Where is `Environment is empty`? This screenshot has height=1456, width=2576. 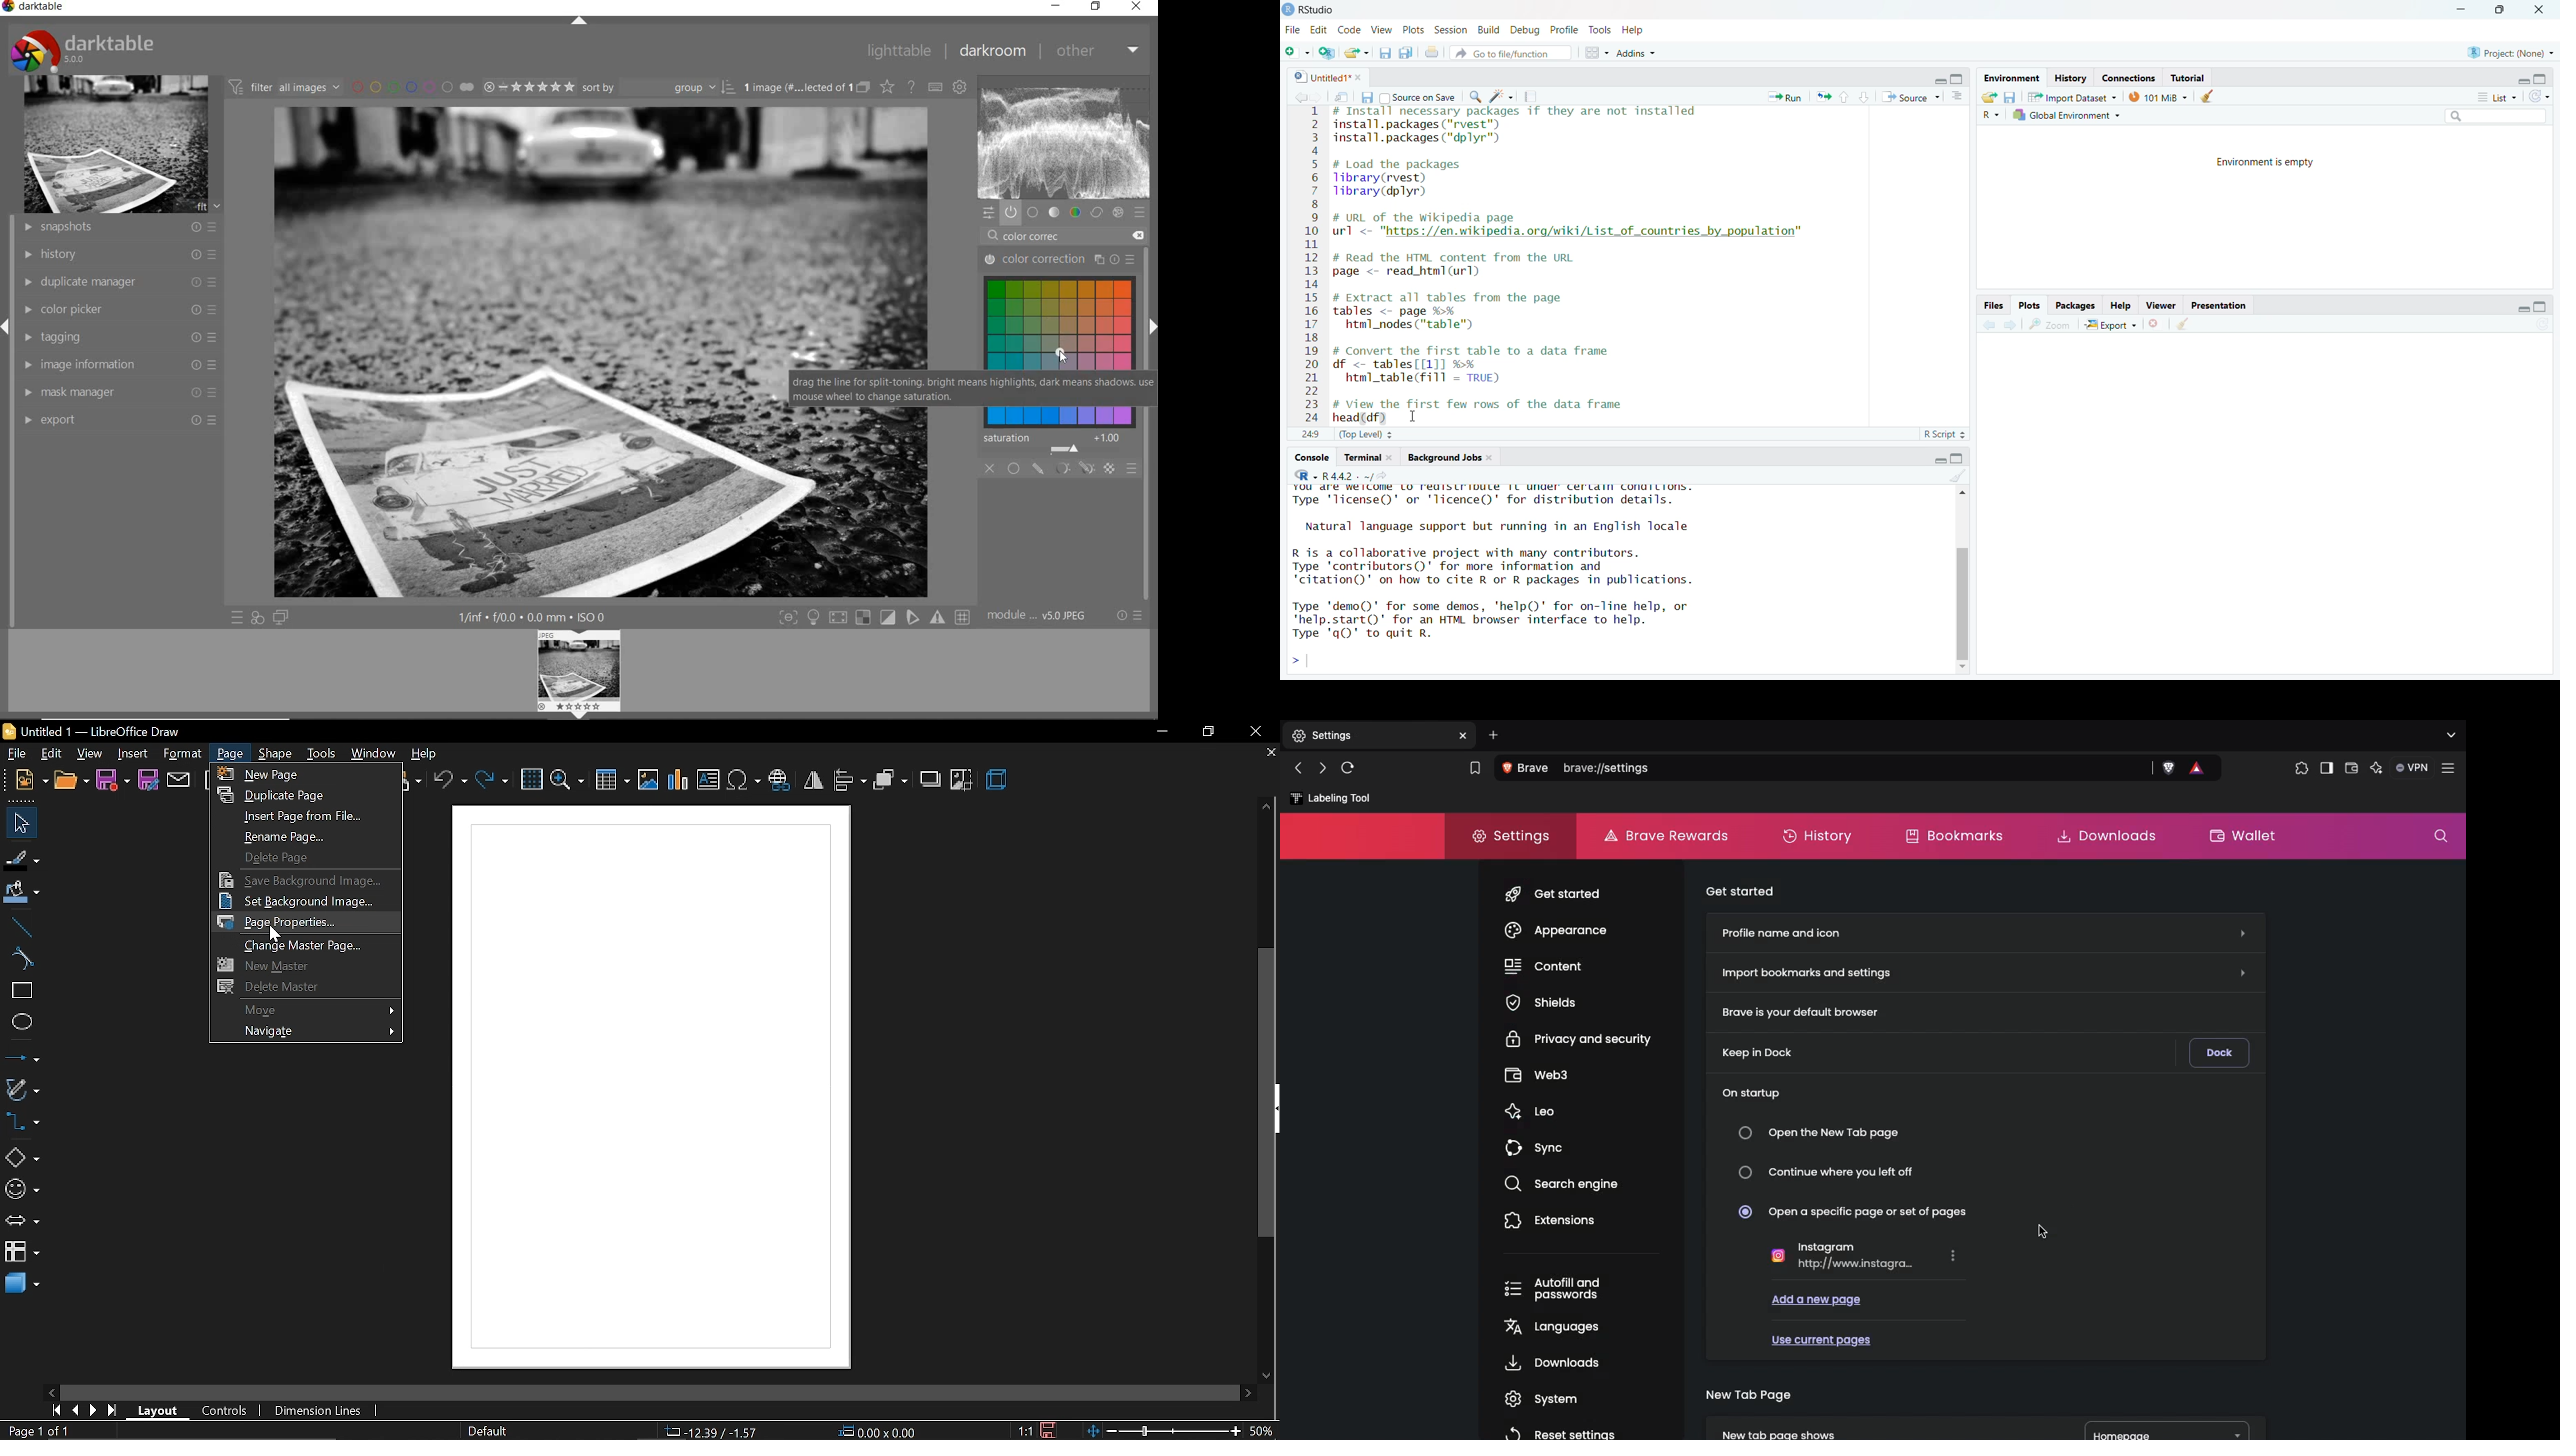
Environment is empty is located at coordinates (2265, 162).